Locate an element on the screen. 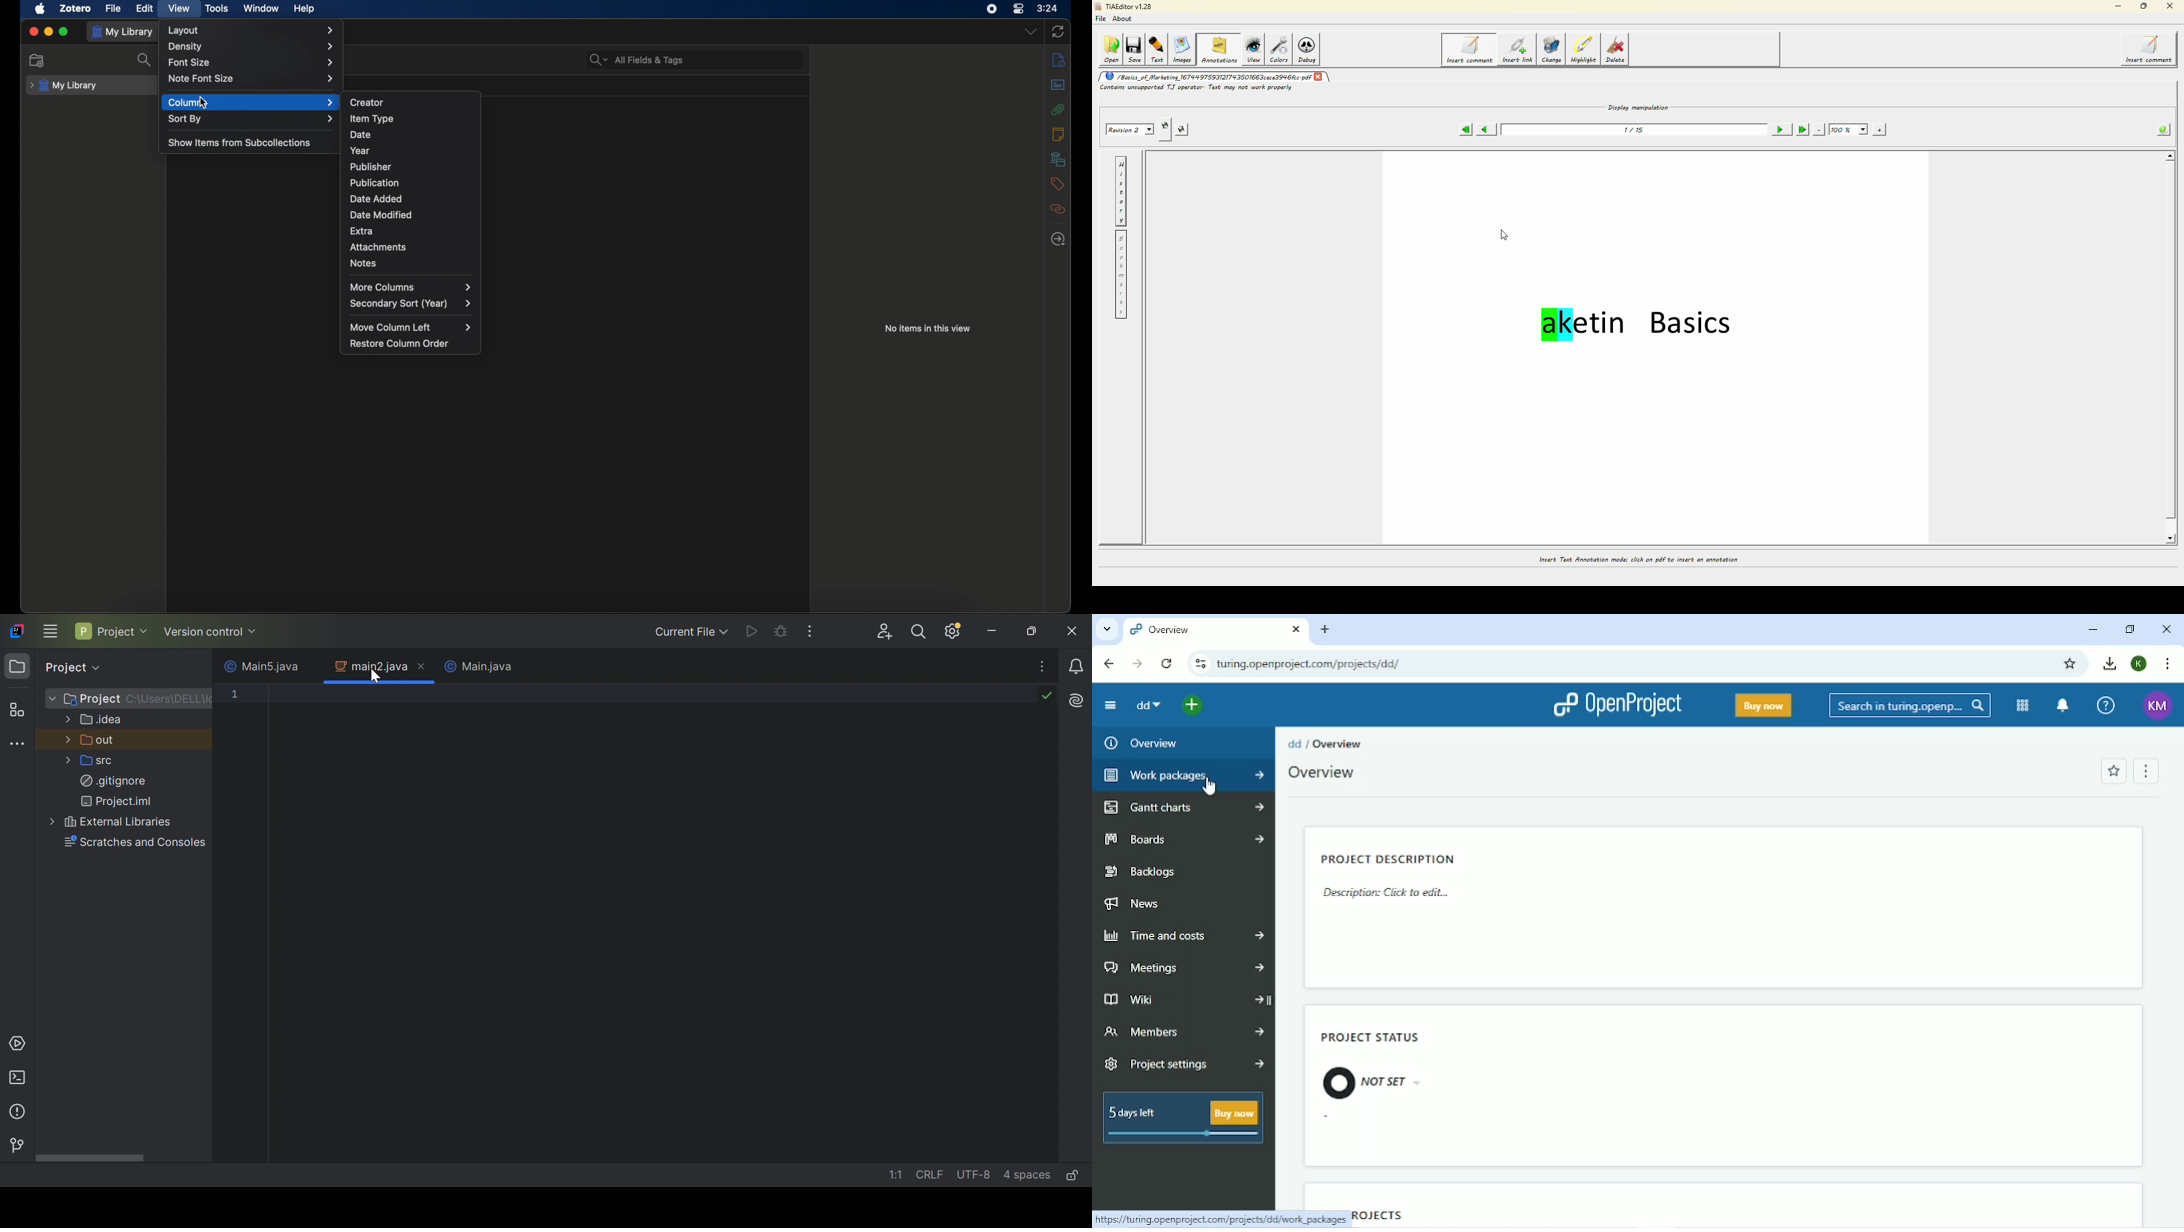 The width and height of the screenshot is (2184, 1232). layout is located at coordinates (254, 31).